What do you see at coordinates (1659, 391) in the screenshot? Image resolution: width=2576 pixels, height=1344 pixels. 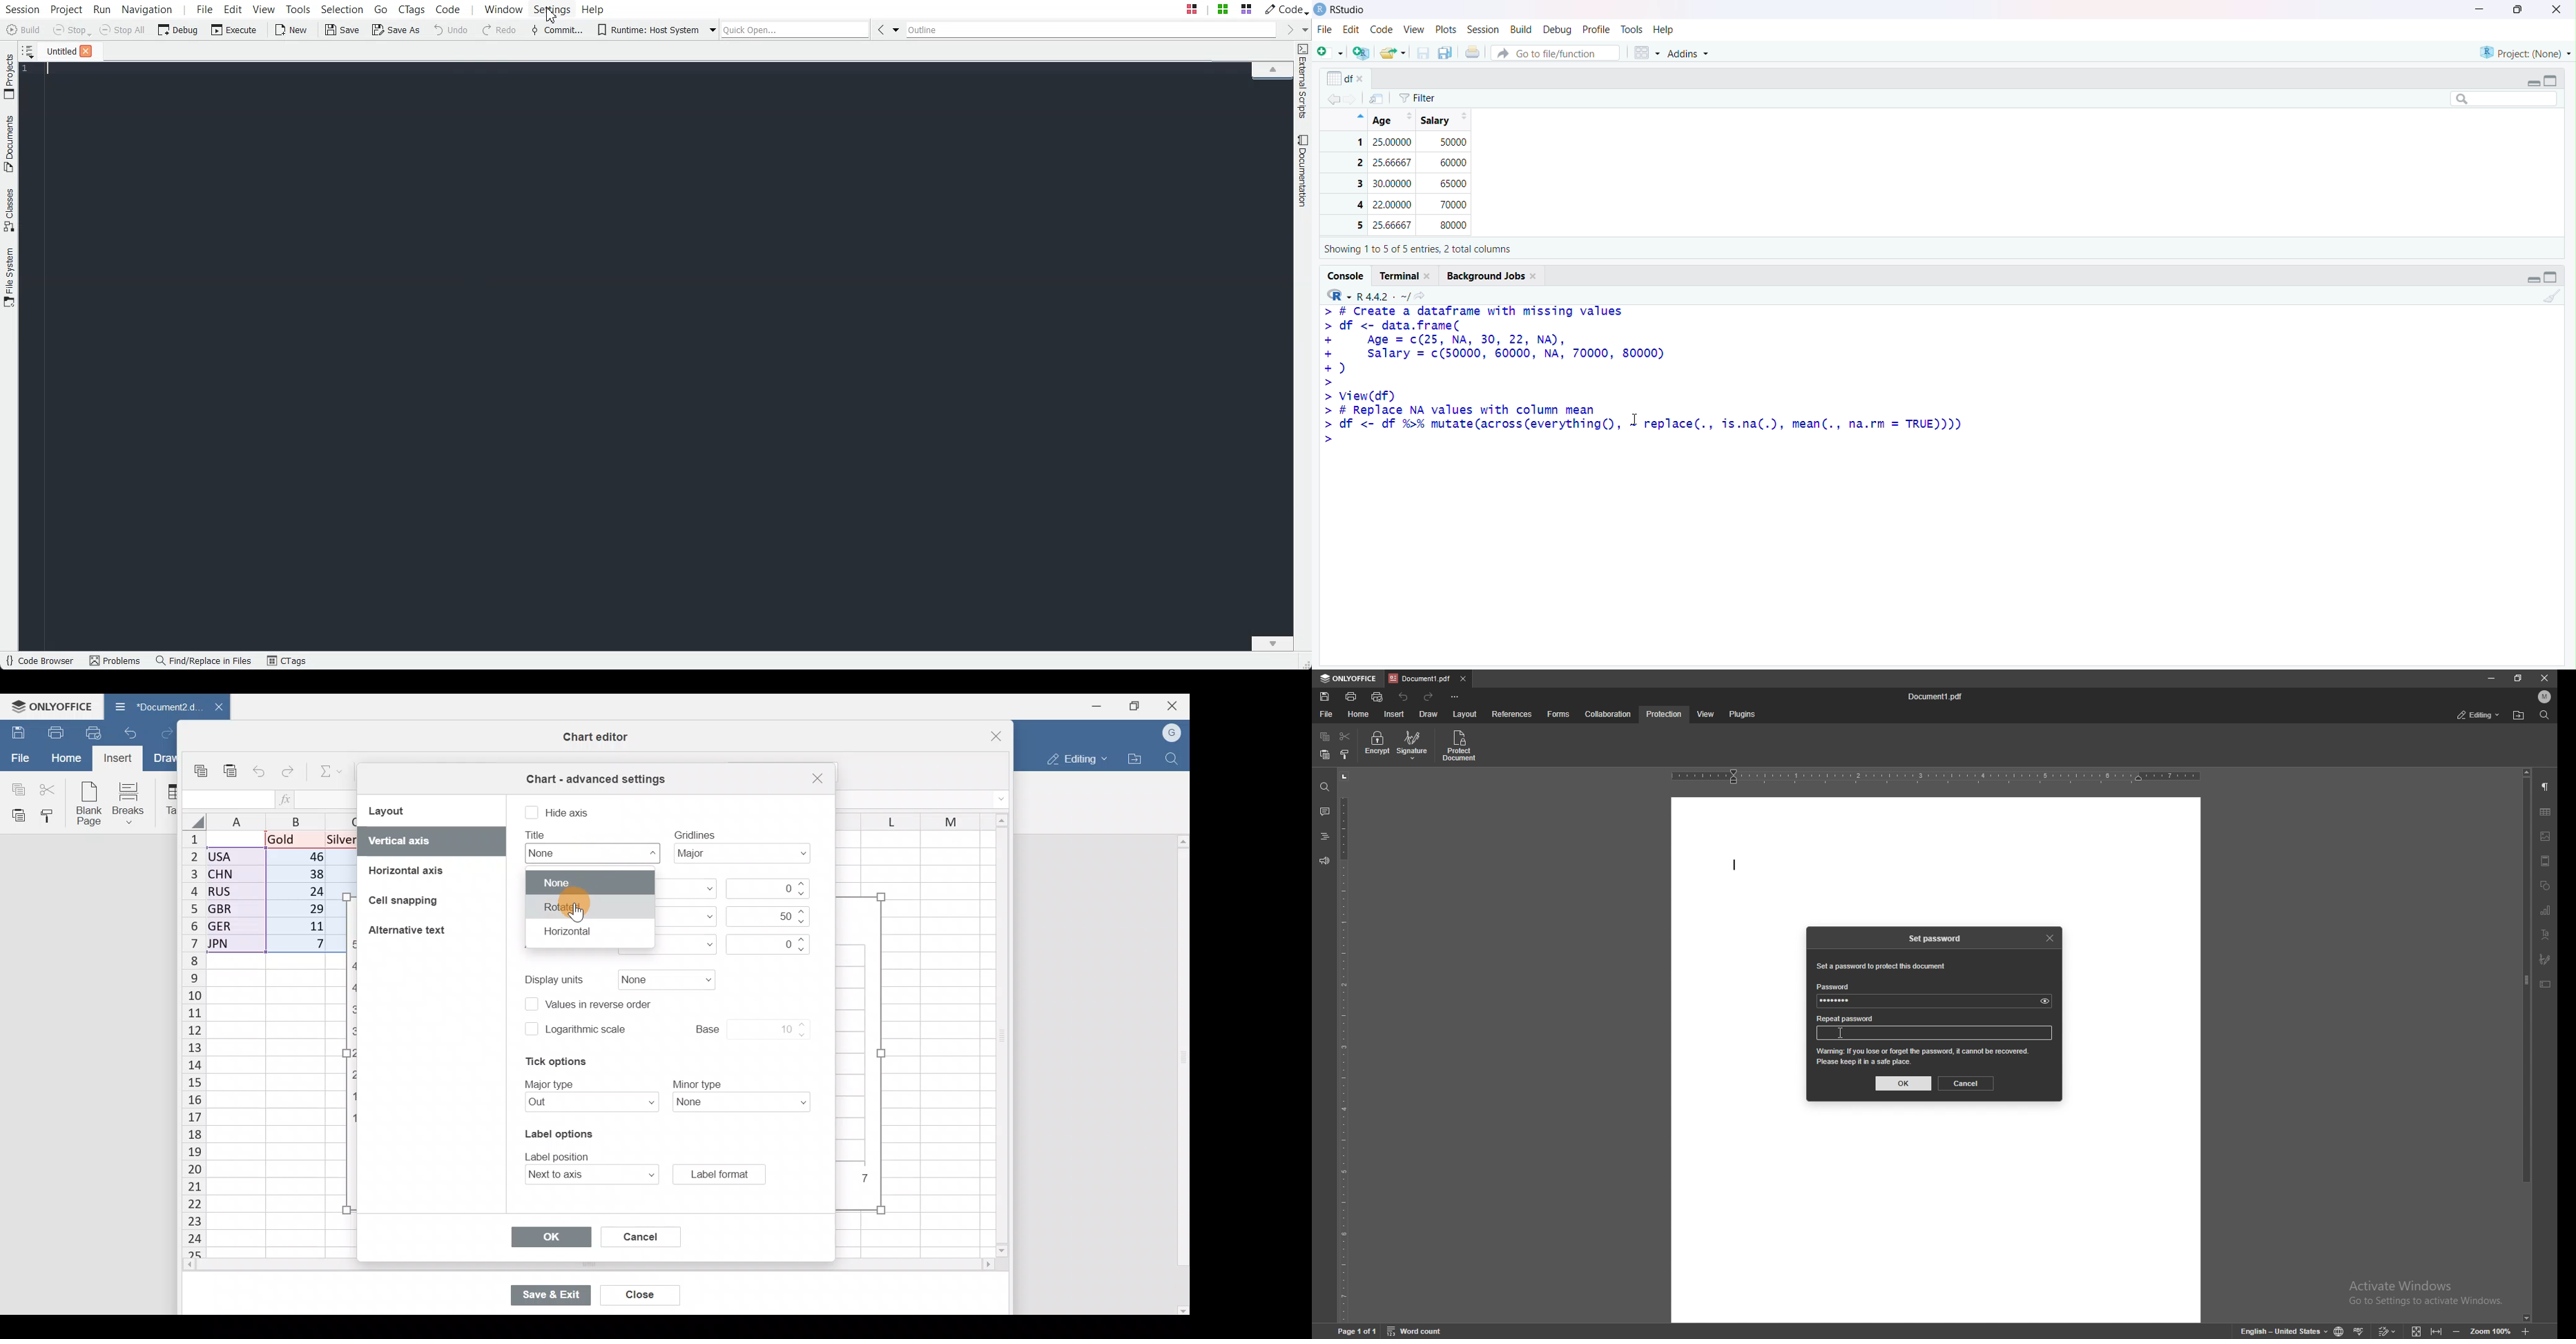 I see `> # Create a dataframe with missing values

> df <- data.frame(

+ Age = c(25, NA, 30, 22, NA),

+ salary = c(50000, 60000, NA, 70000, 80000)

+)

>

> View(df)

> # Replace NA values with column mean

> df <- df %% mutate(across(everything(), 1 replace(., is.na(.), mean(., na.rm = TRUE))))
>` at bounding box center [1659, 391].